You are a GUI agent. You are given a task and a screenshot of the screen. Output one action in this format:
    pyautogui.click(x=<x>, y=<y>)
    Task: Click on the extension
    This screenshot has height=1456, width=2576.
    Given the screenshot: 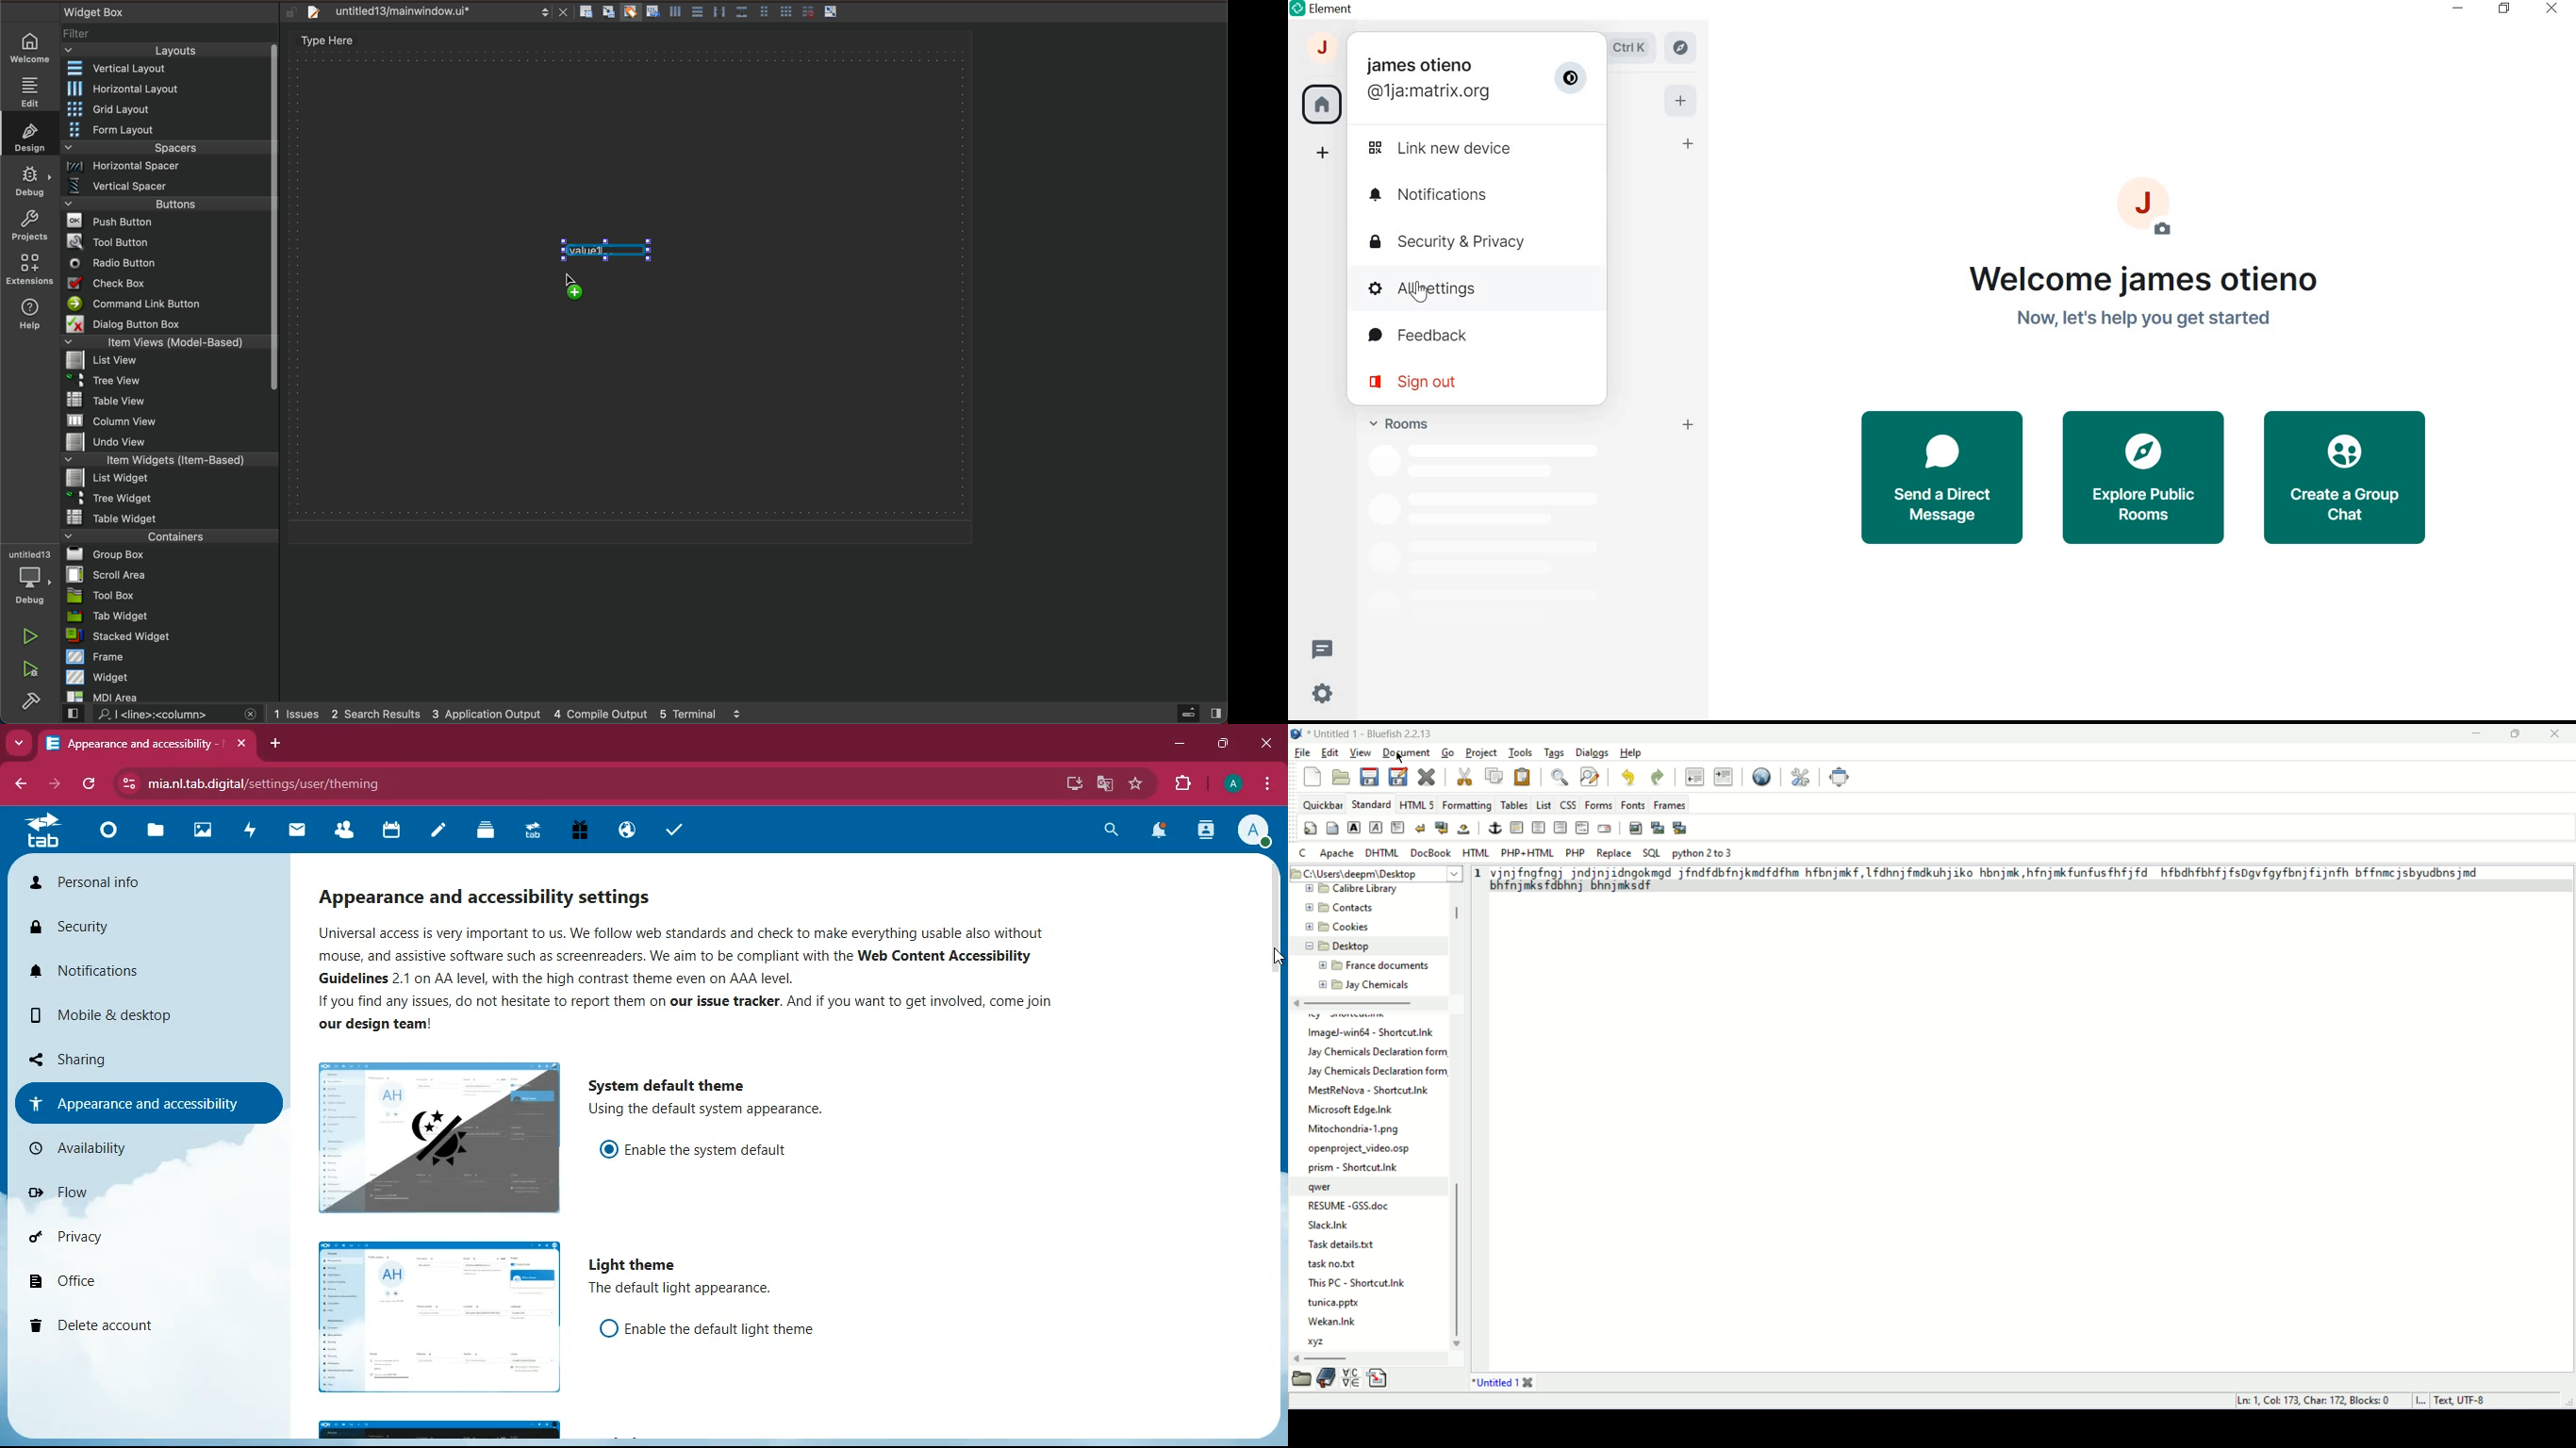 What is the action you would take?
    pyautogui.click(x=1187, y=783)
    